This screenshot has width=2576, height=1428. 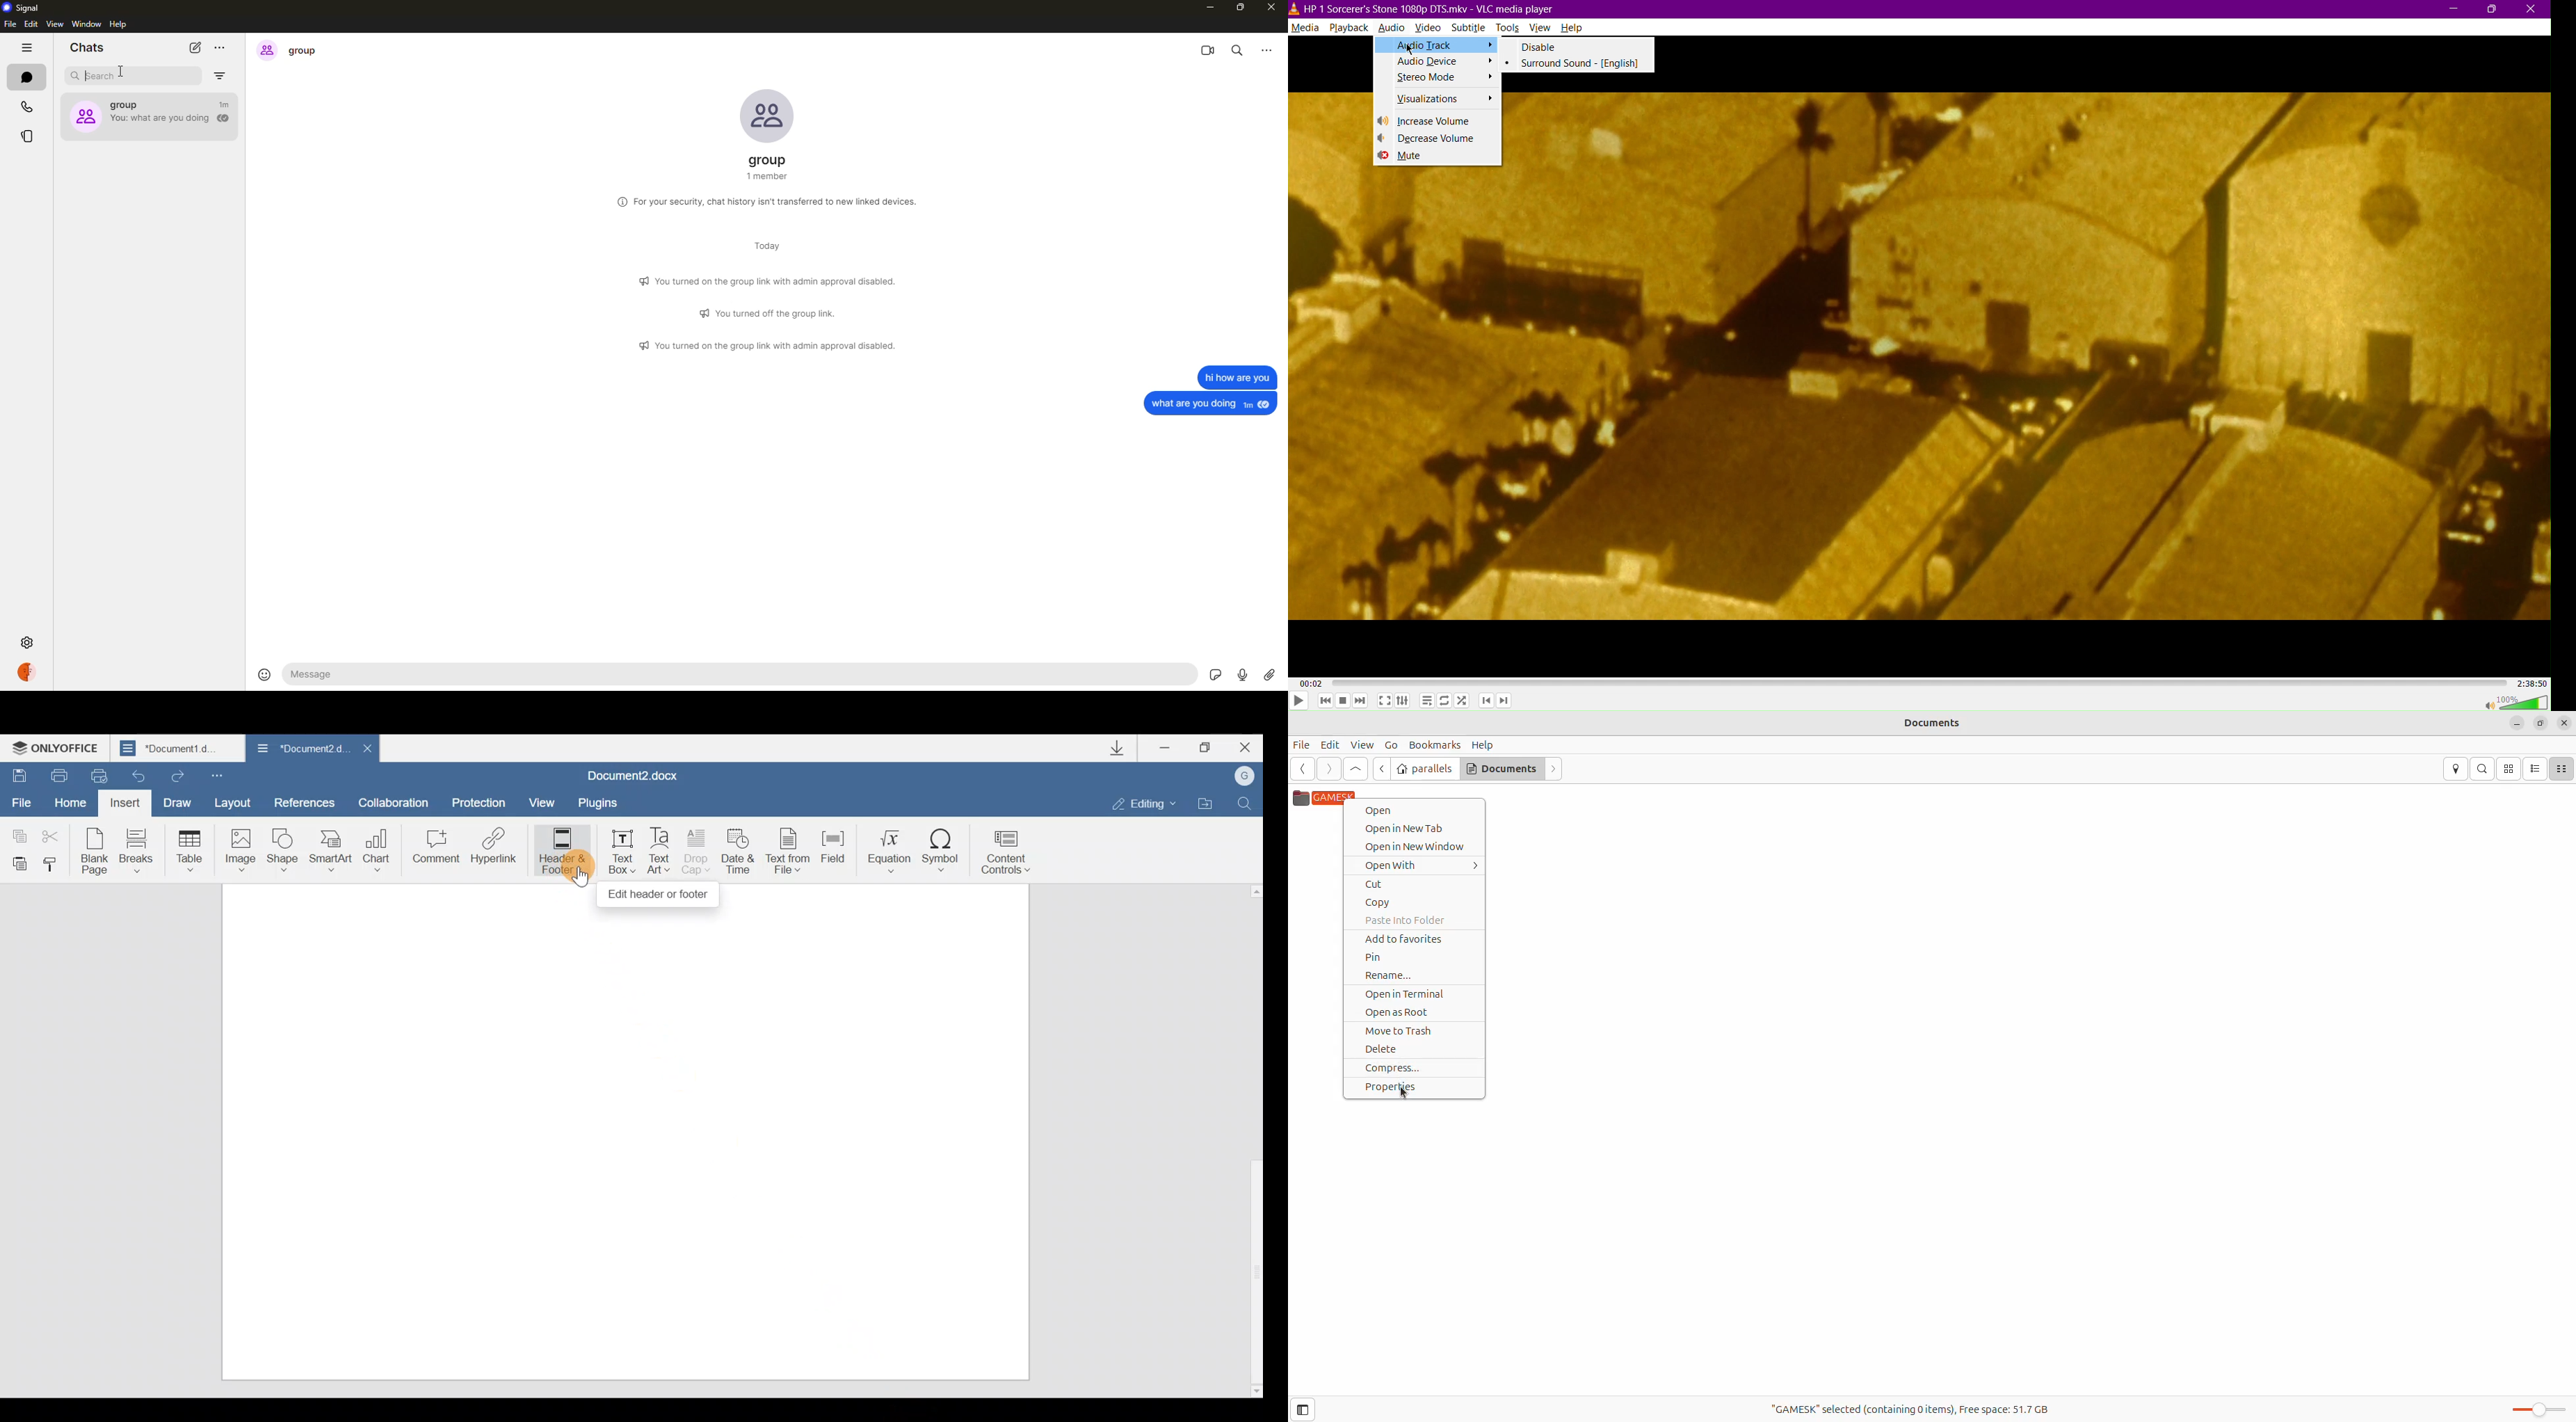 What do you see at coordinates (16, 833) in the screenshot?
I see `Copy` at bounding box center [16, 833].